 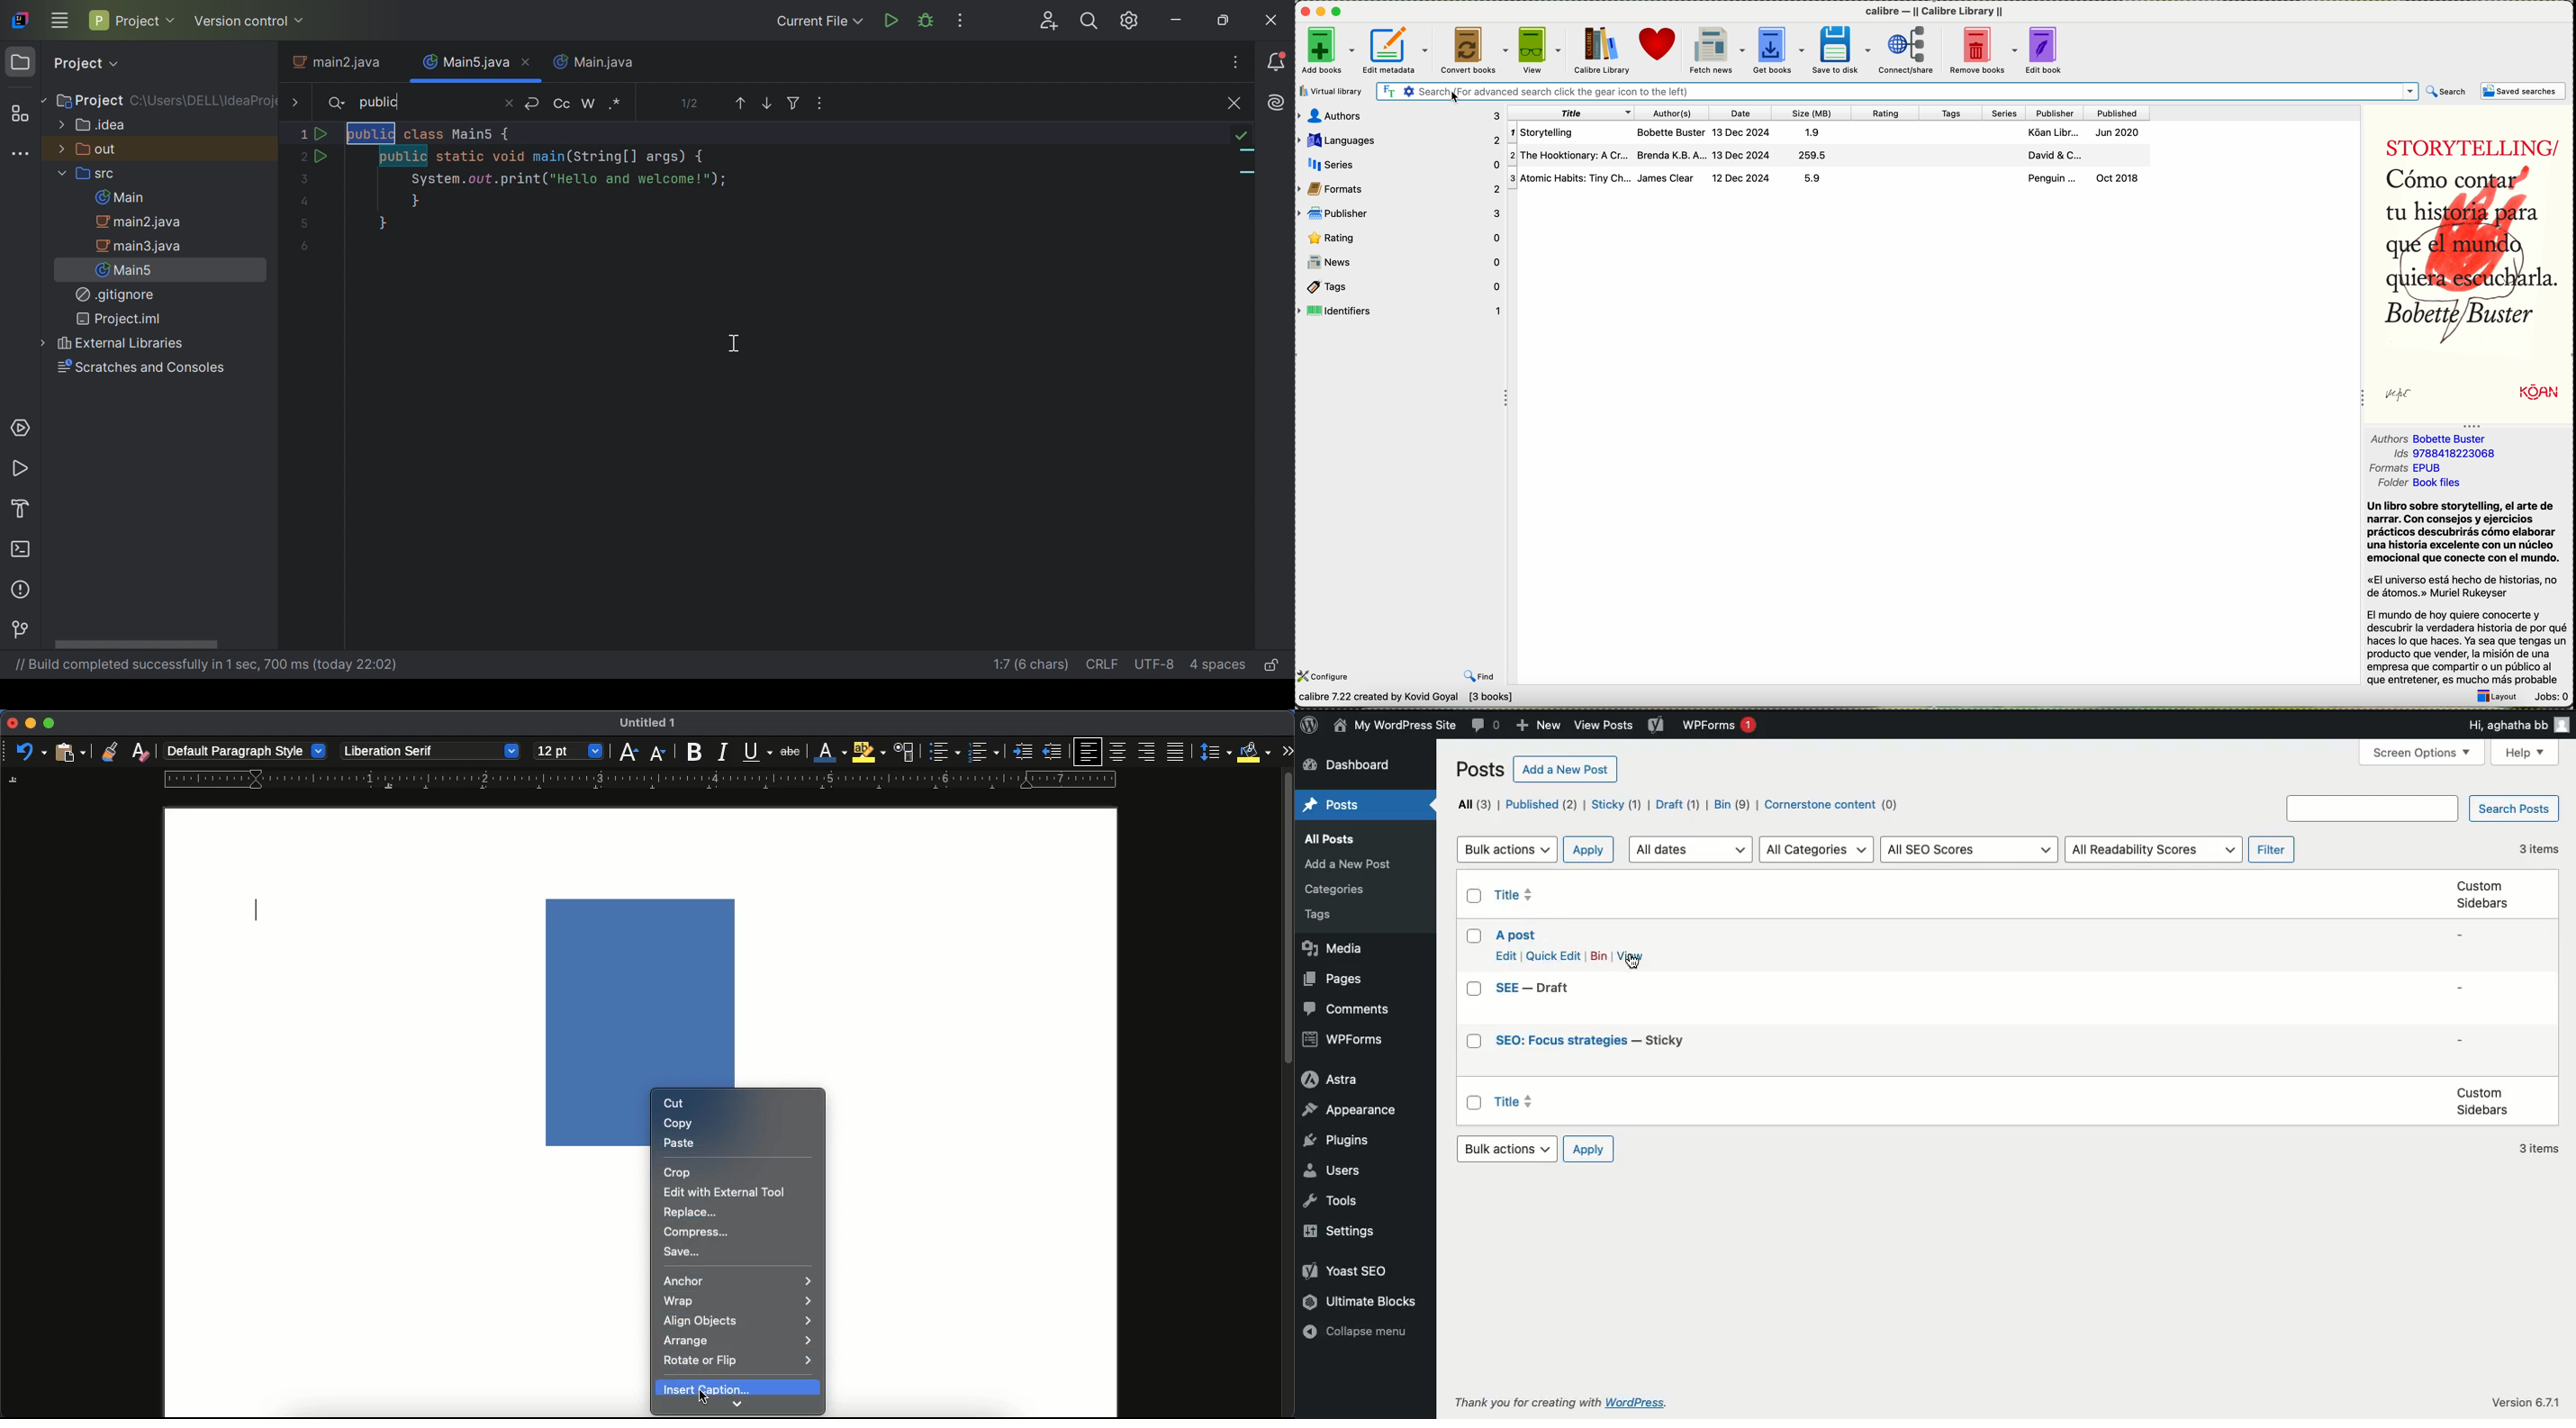 What do you see at coordinates (1970, 849) in the screenshot?
I see `All SEO scores` at bounding box center [1970, 849].